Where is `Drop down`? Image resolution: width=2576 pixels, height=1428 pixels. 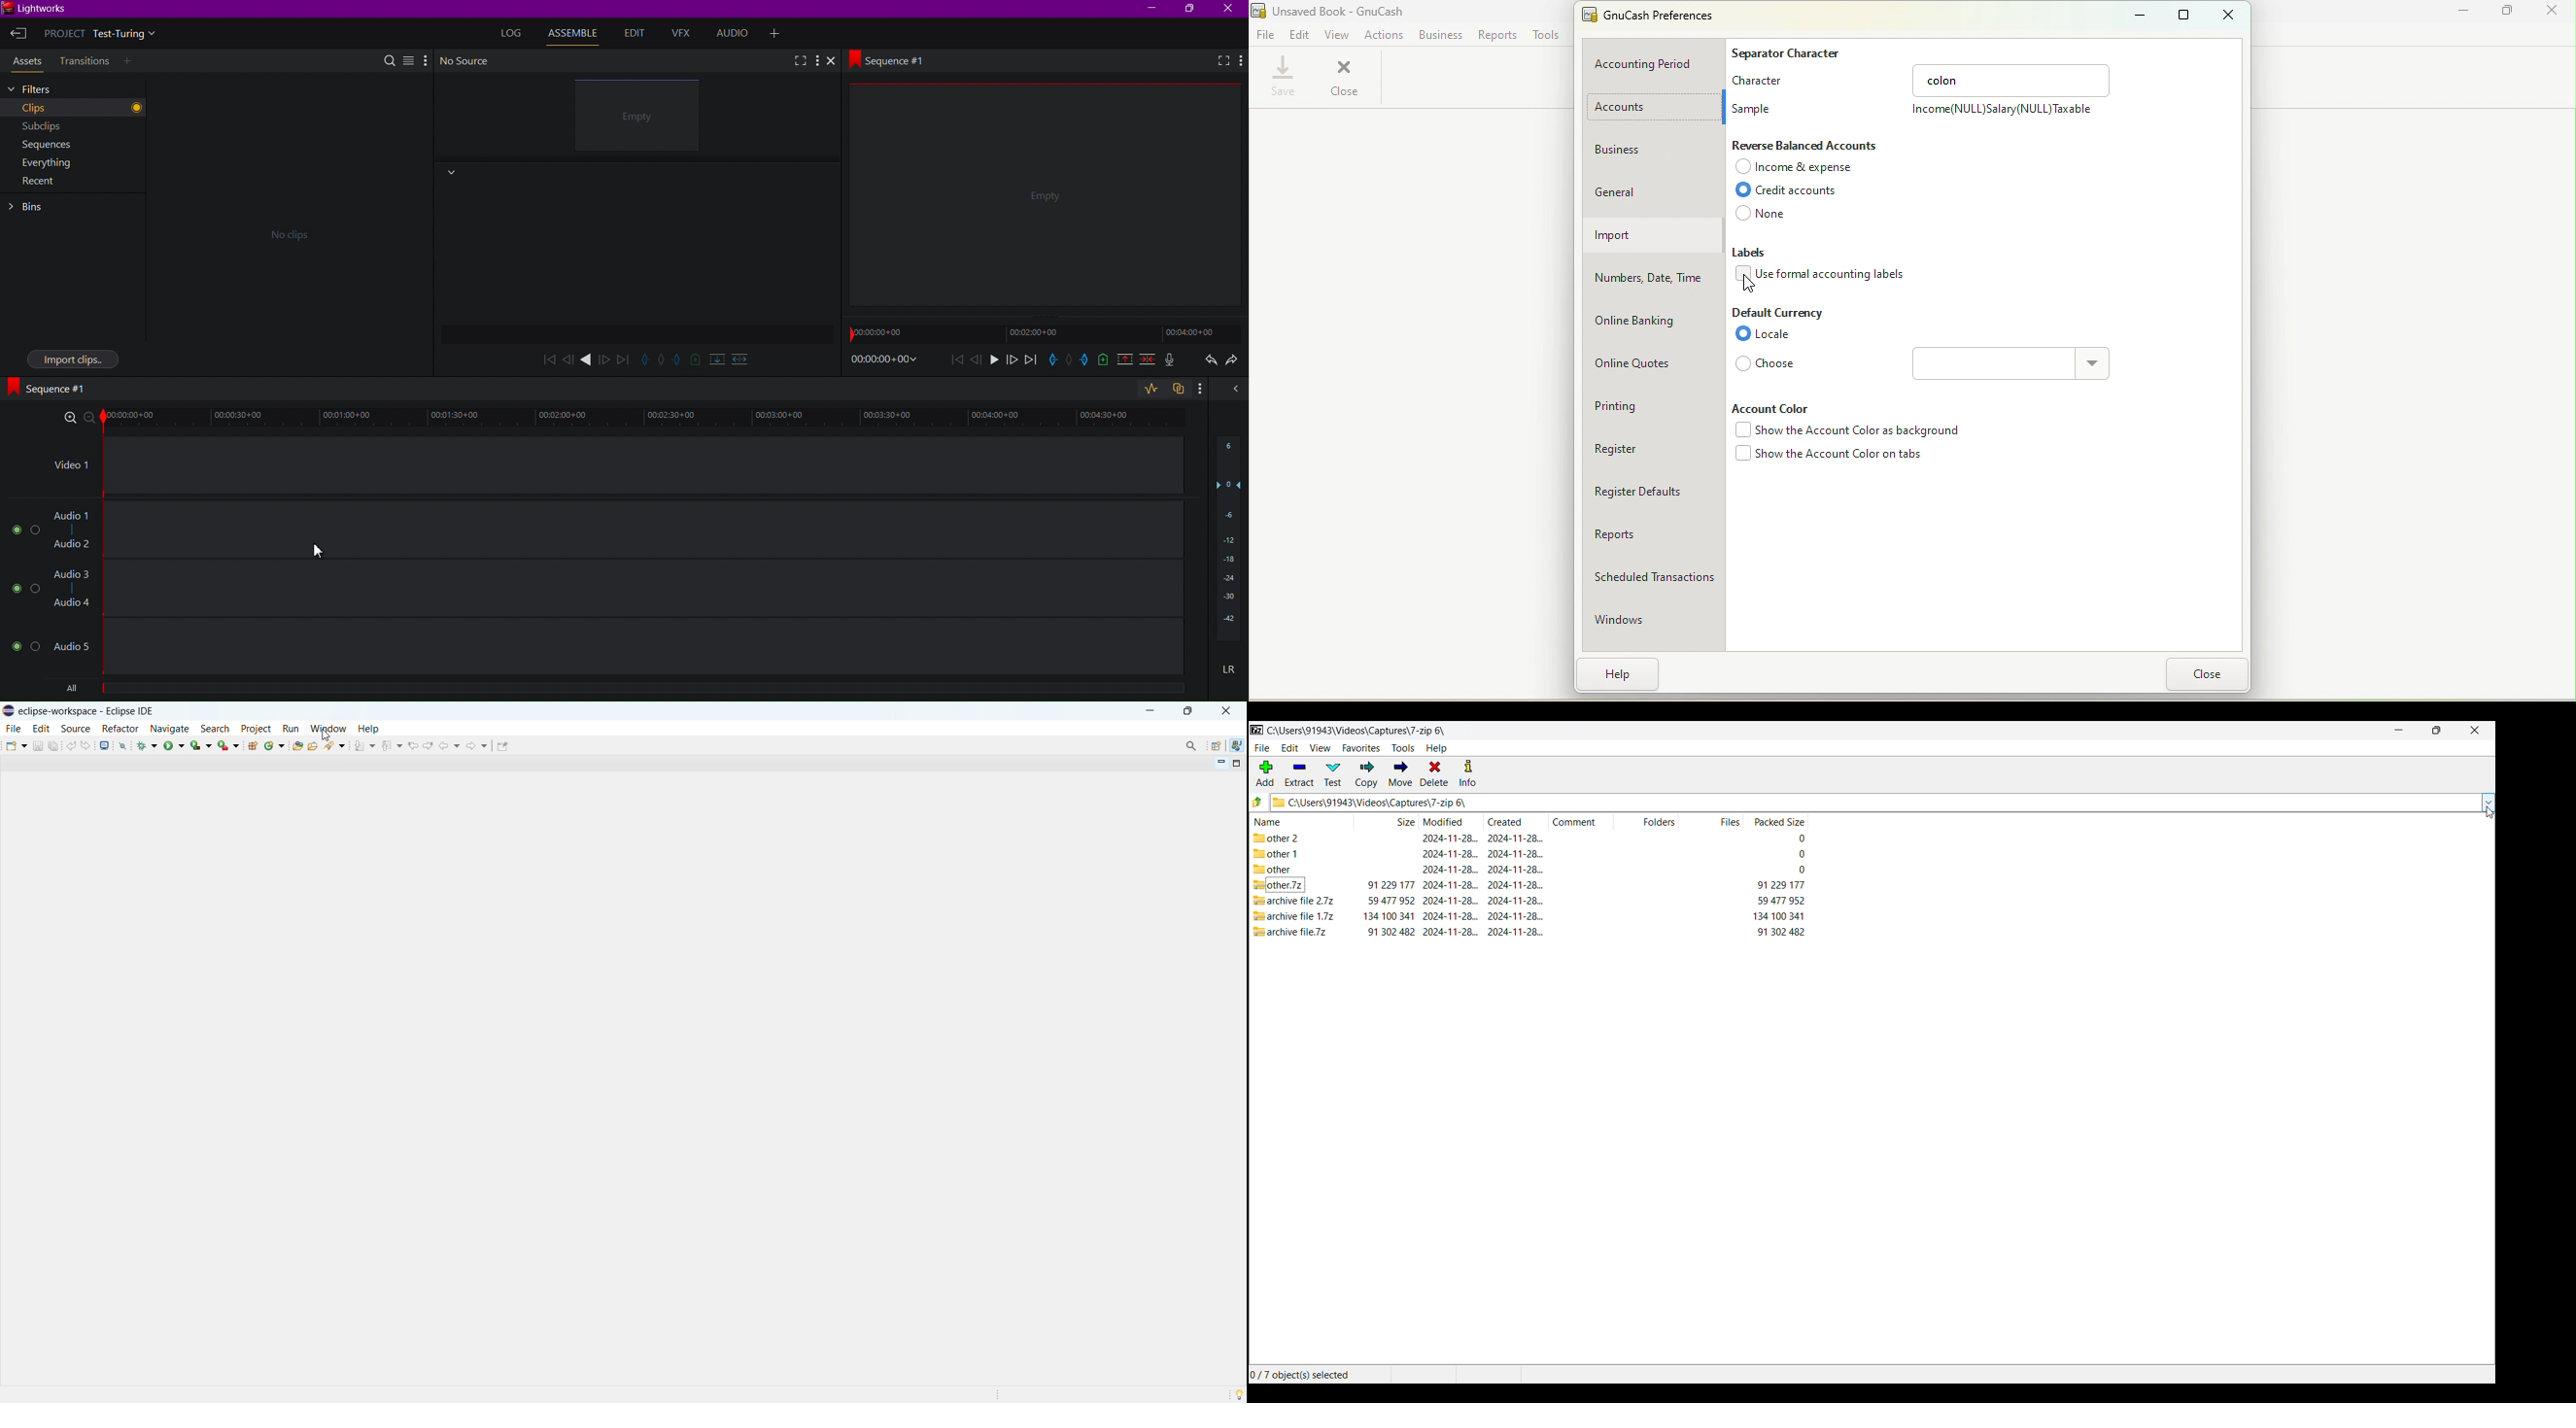 Drop down is located at coordinates (2095, 365).